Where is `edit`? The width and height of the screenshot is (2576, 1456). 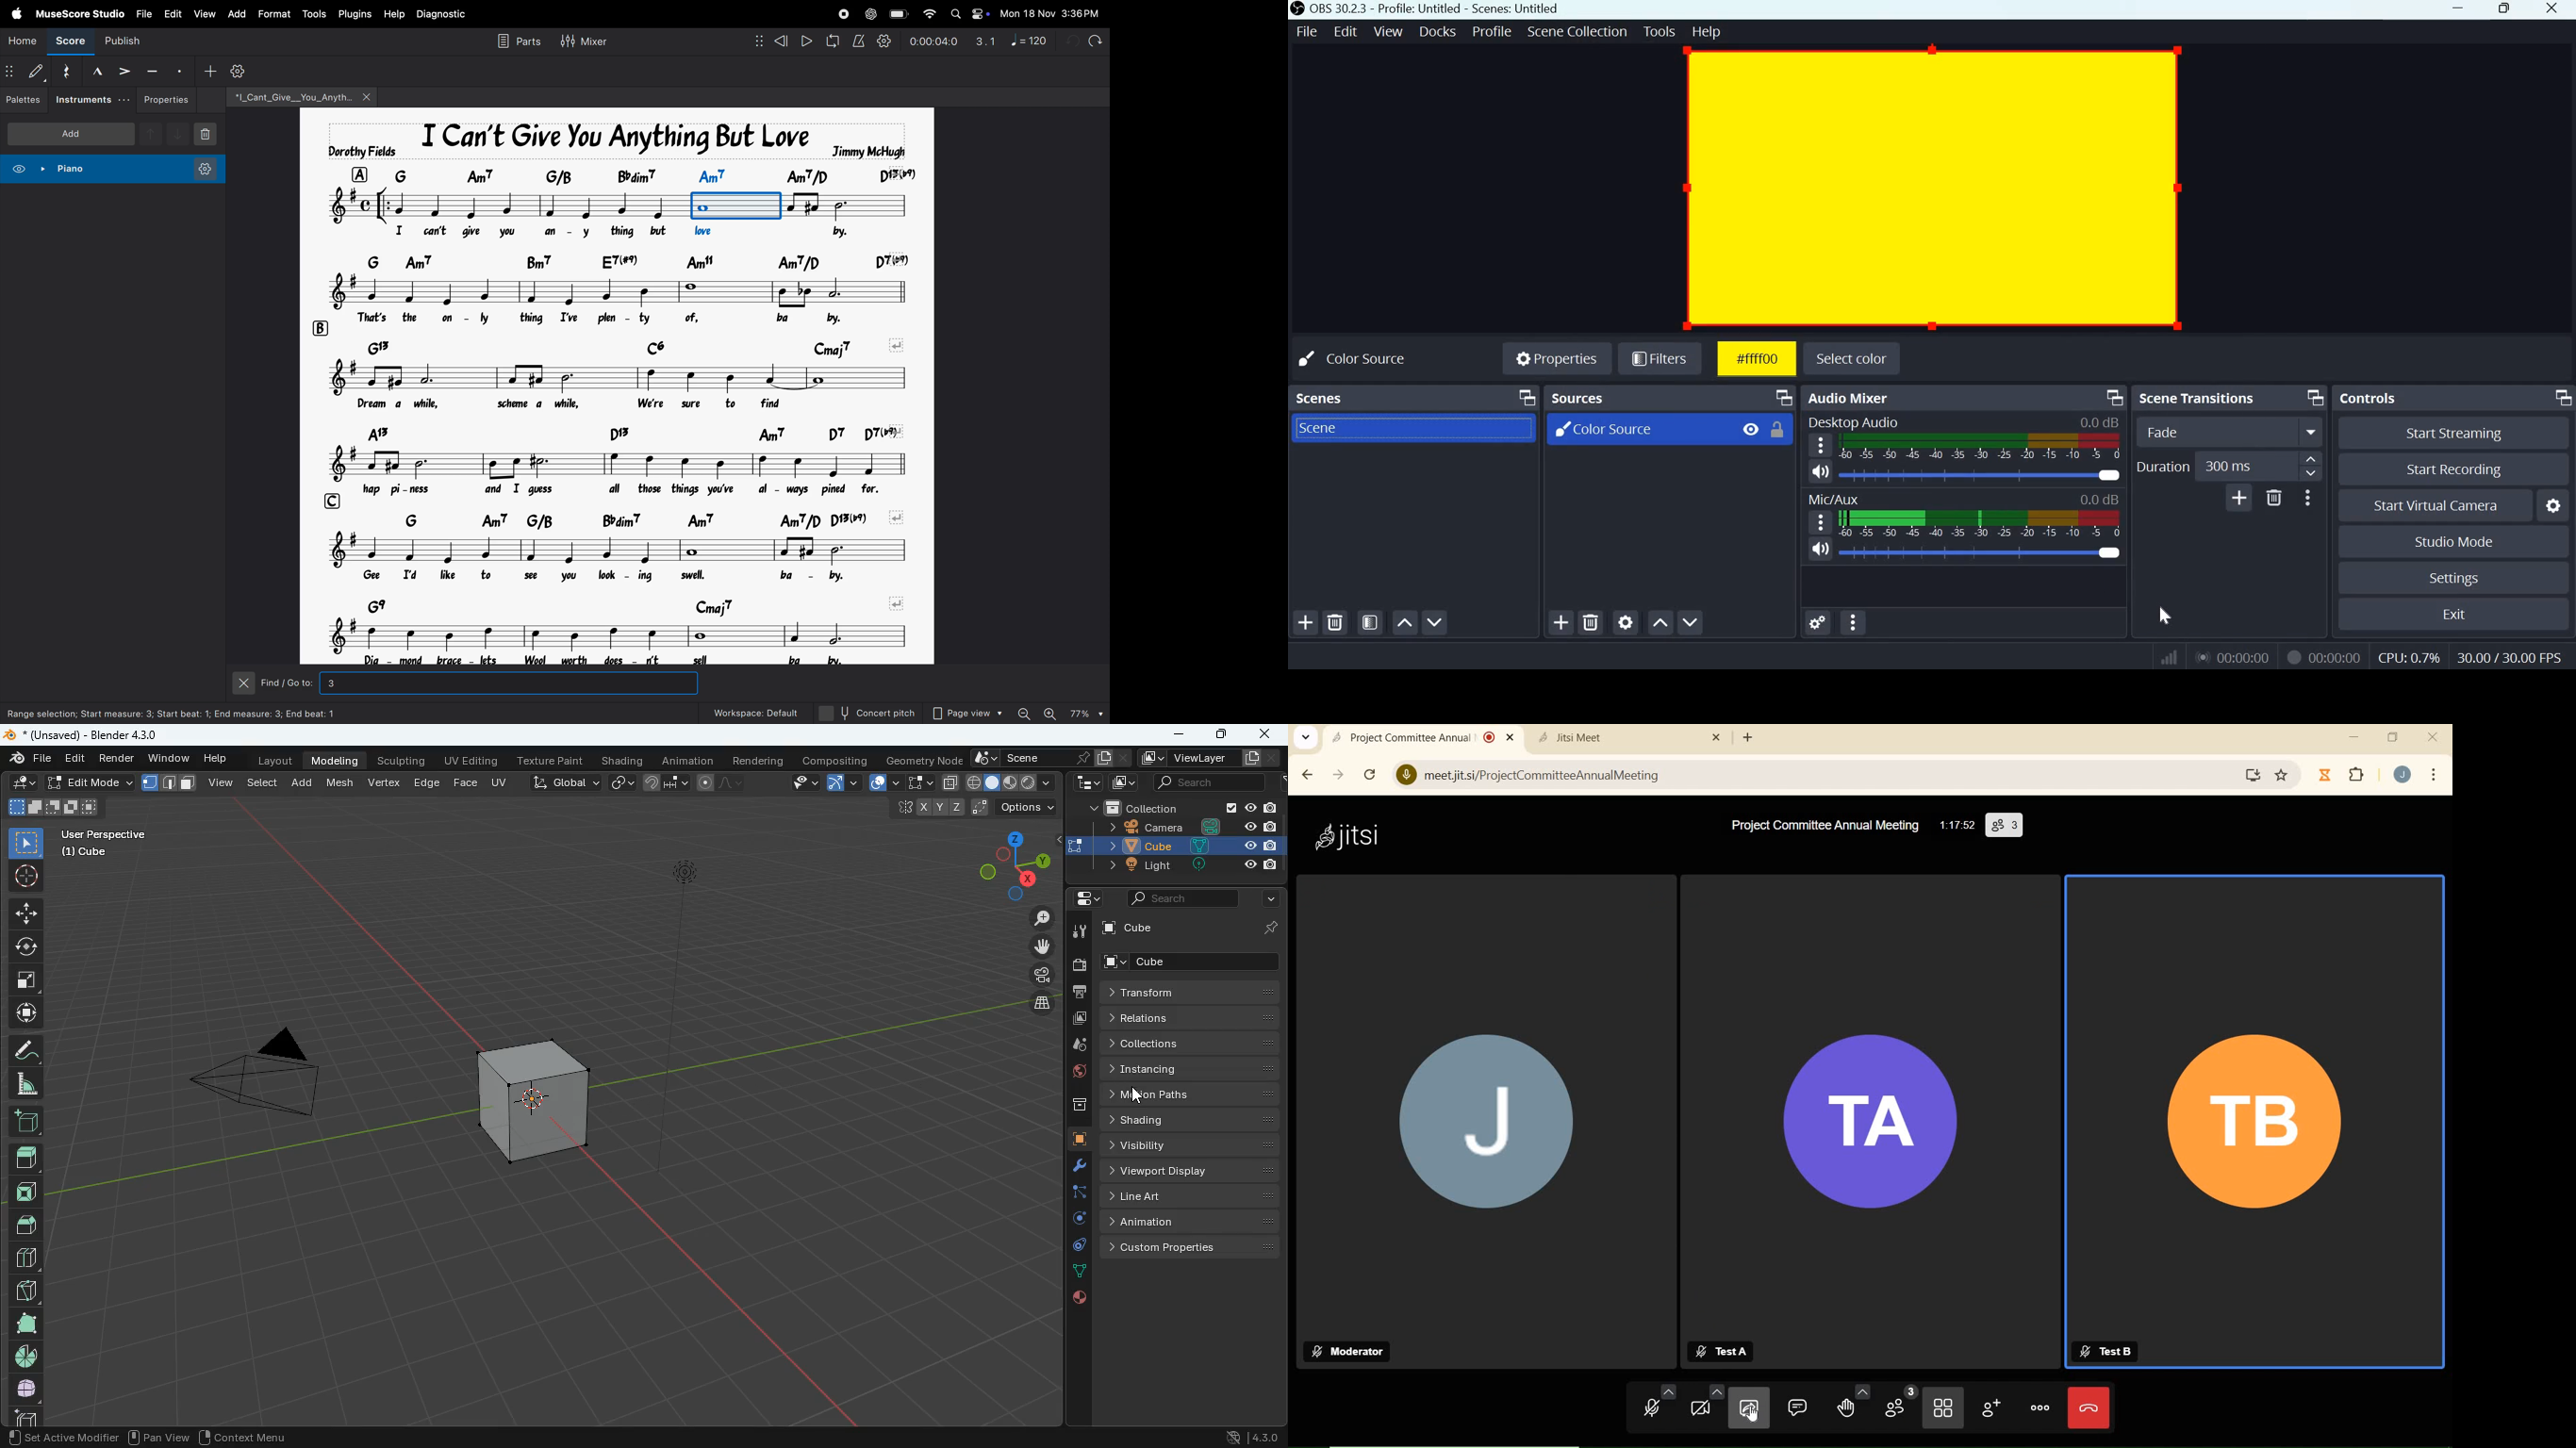 edit is located at coordinates (25, 783).